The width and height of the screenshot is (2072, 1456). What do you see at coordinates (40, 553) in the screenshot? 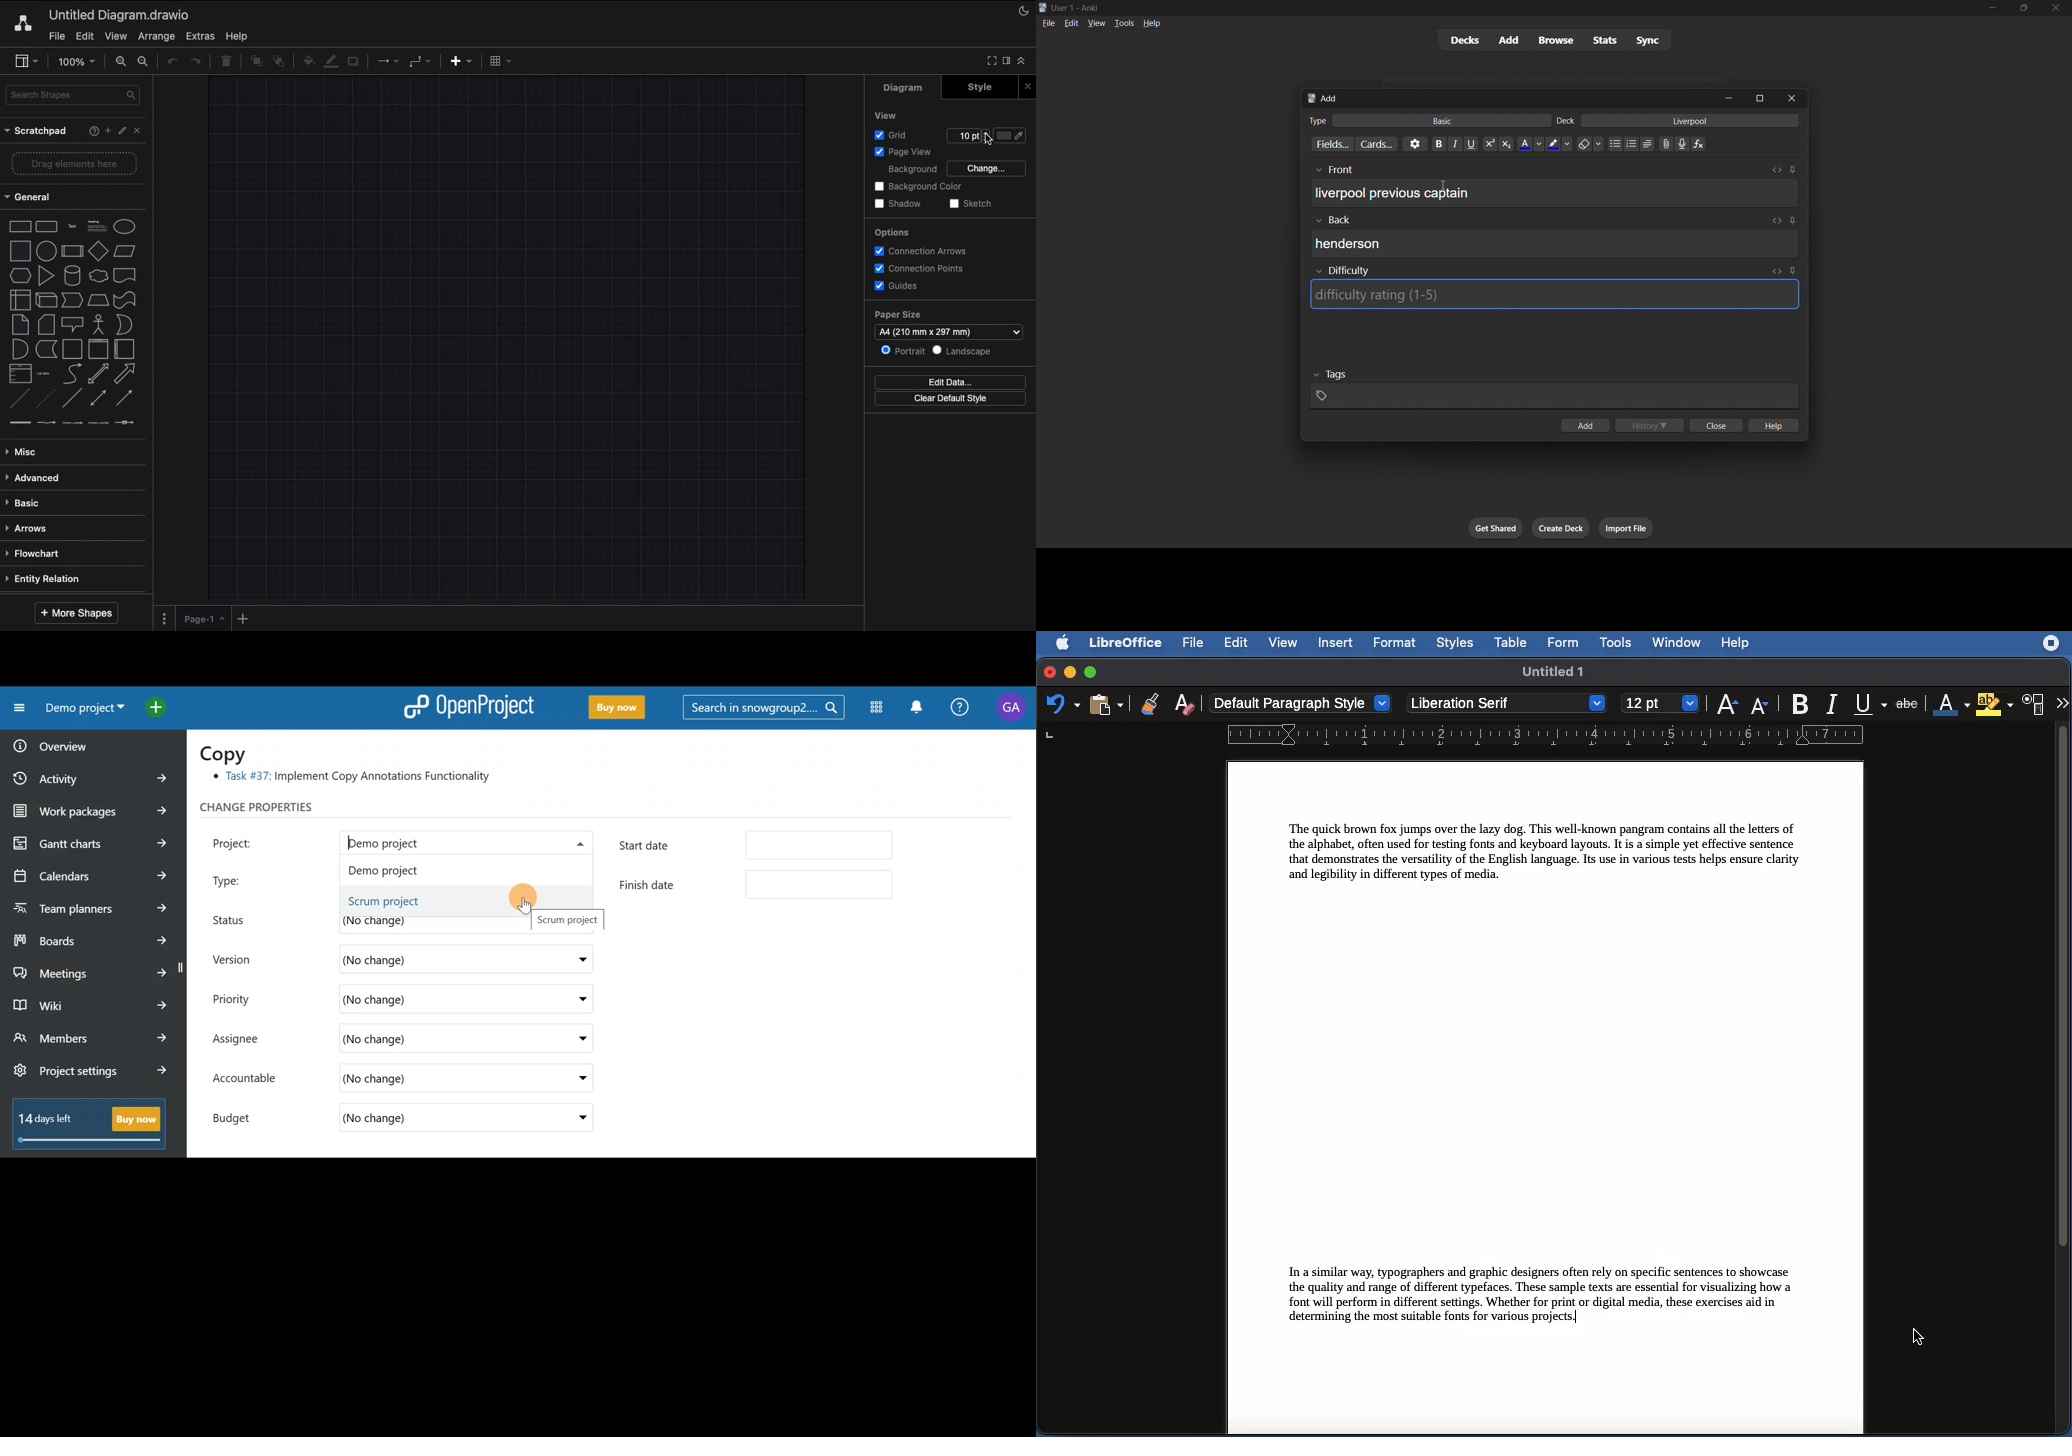
I see `Flowchart` at bounding box center [40, 553].